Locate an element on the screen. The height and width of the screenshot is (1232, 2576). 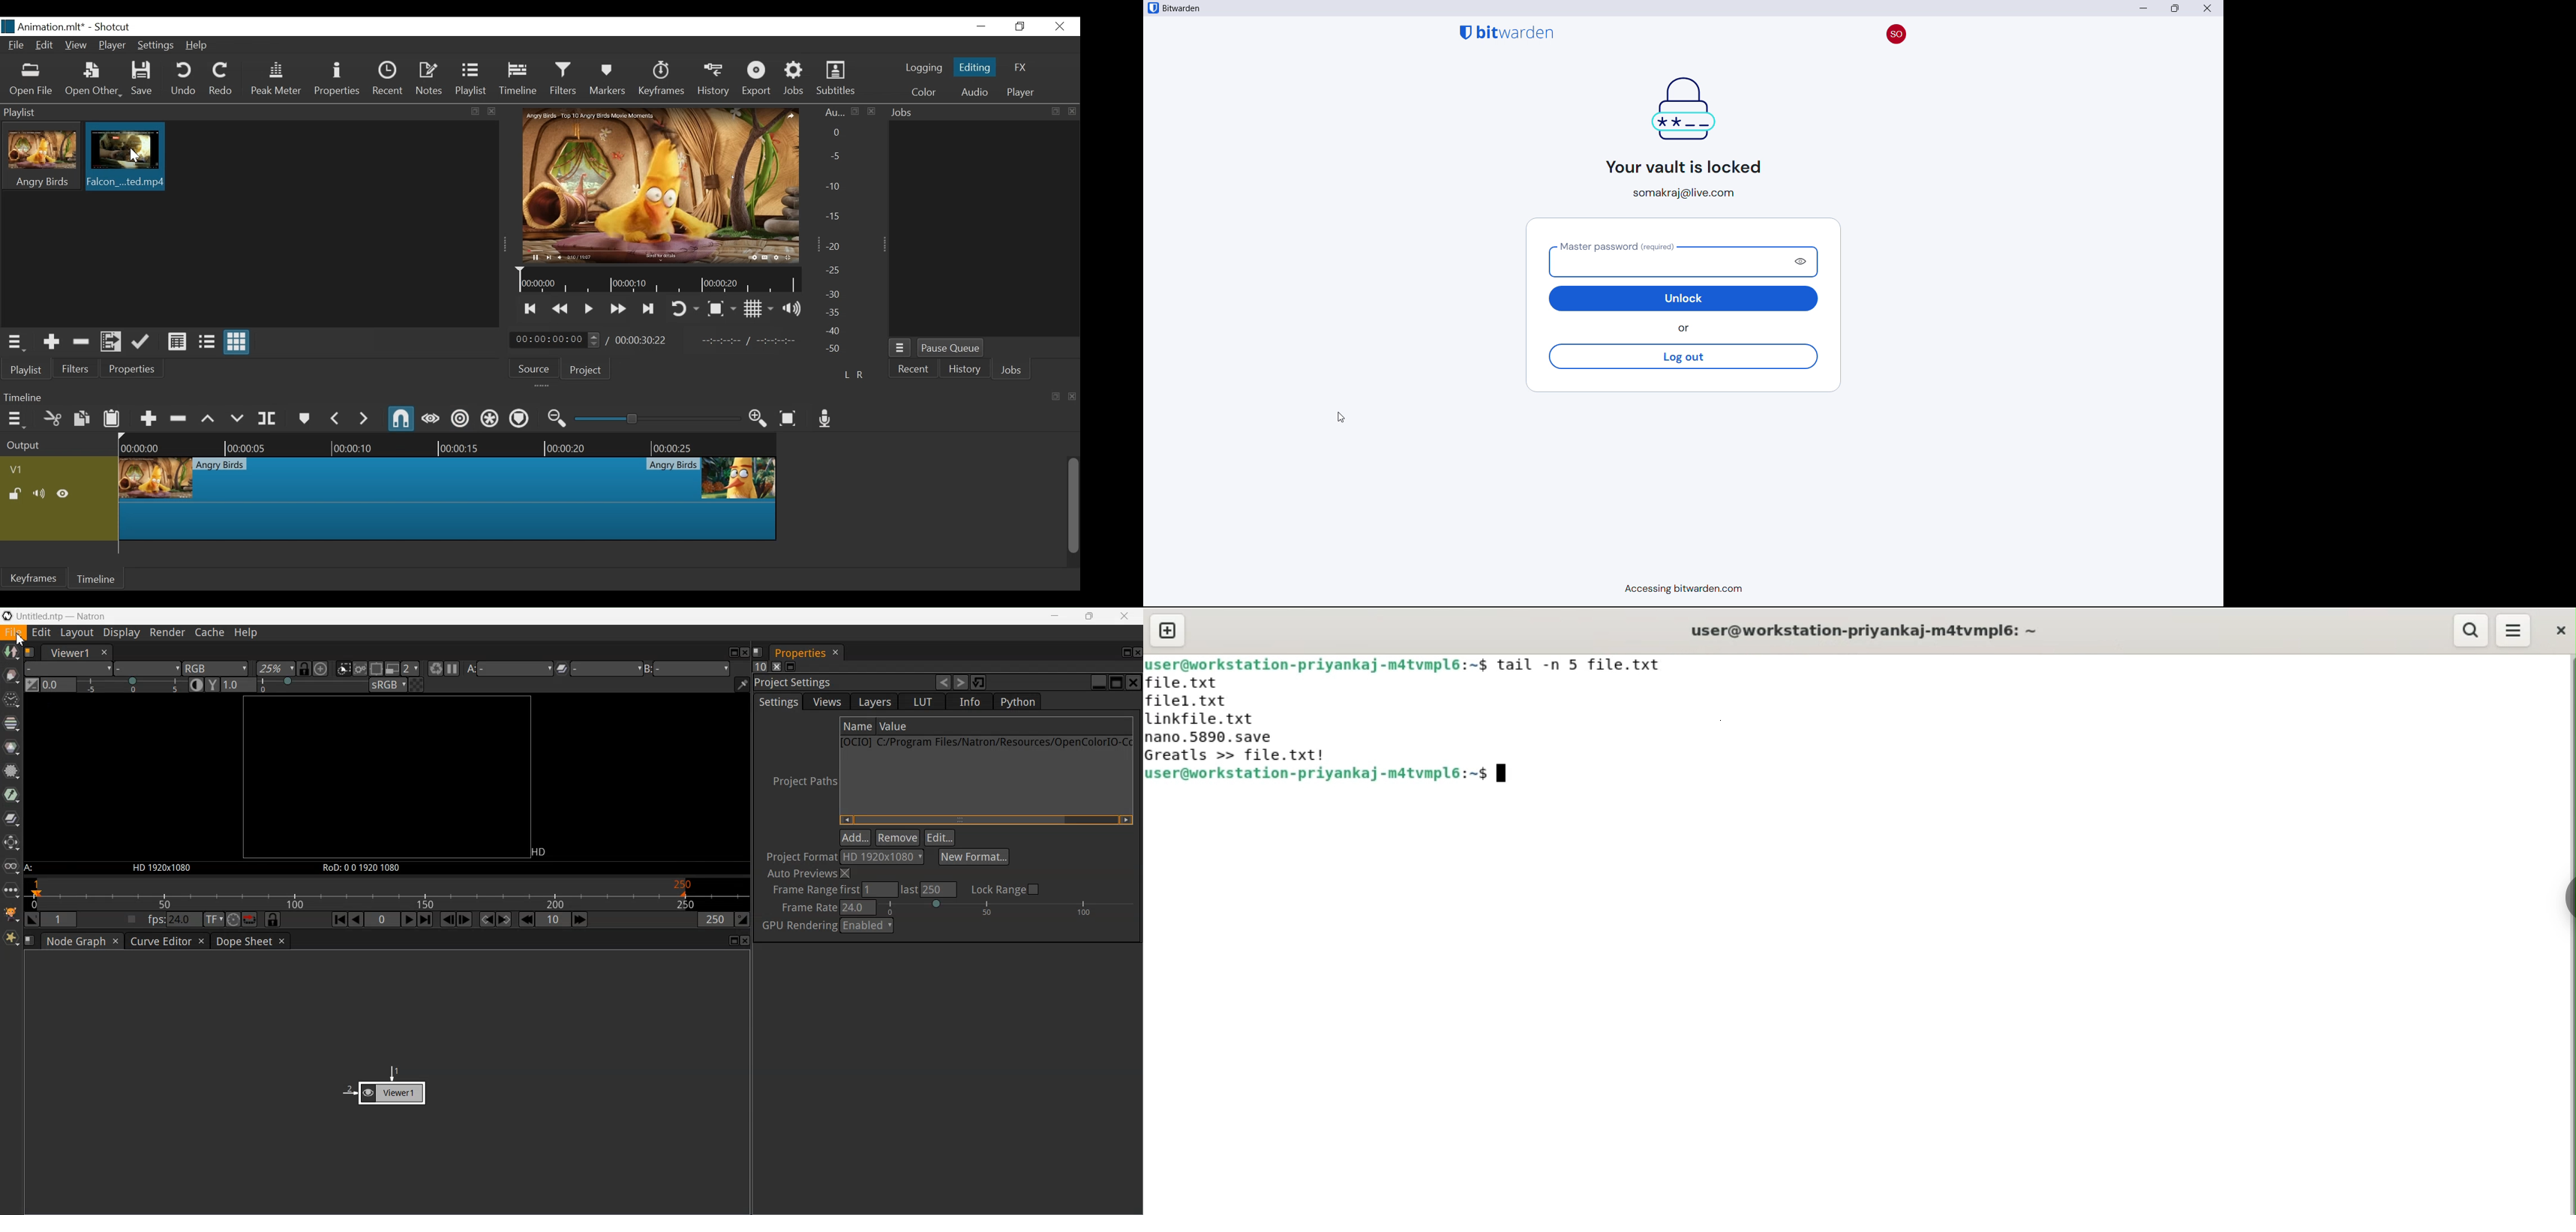
Viewer gamma correction is located at coordinates (213, 685).